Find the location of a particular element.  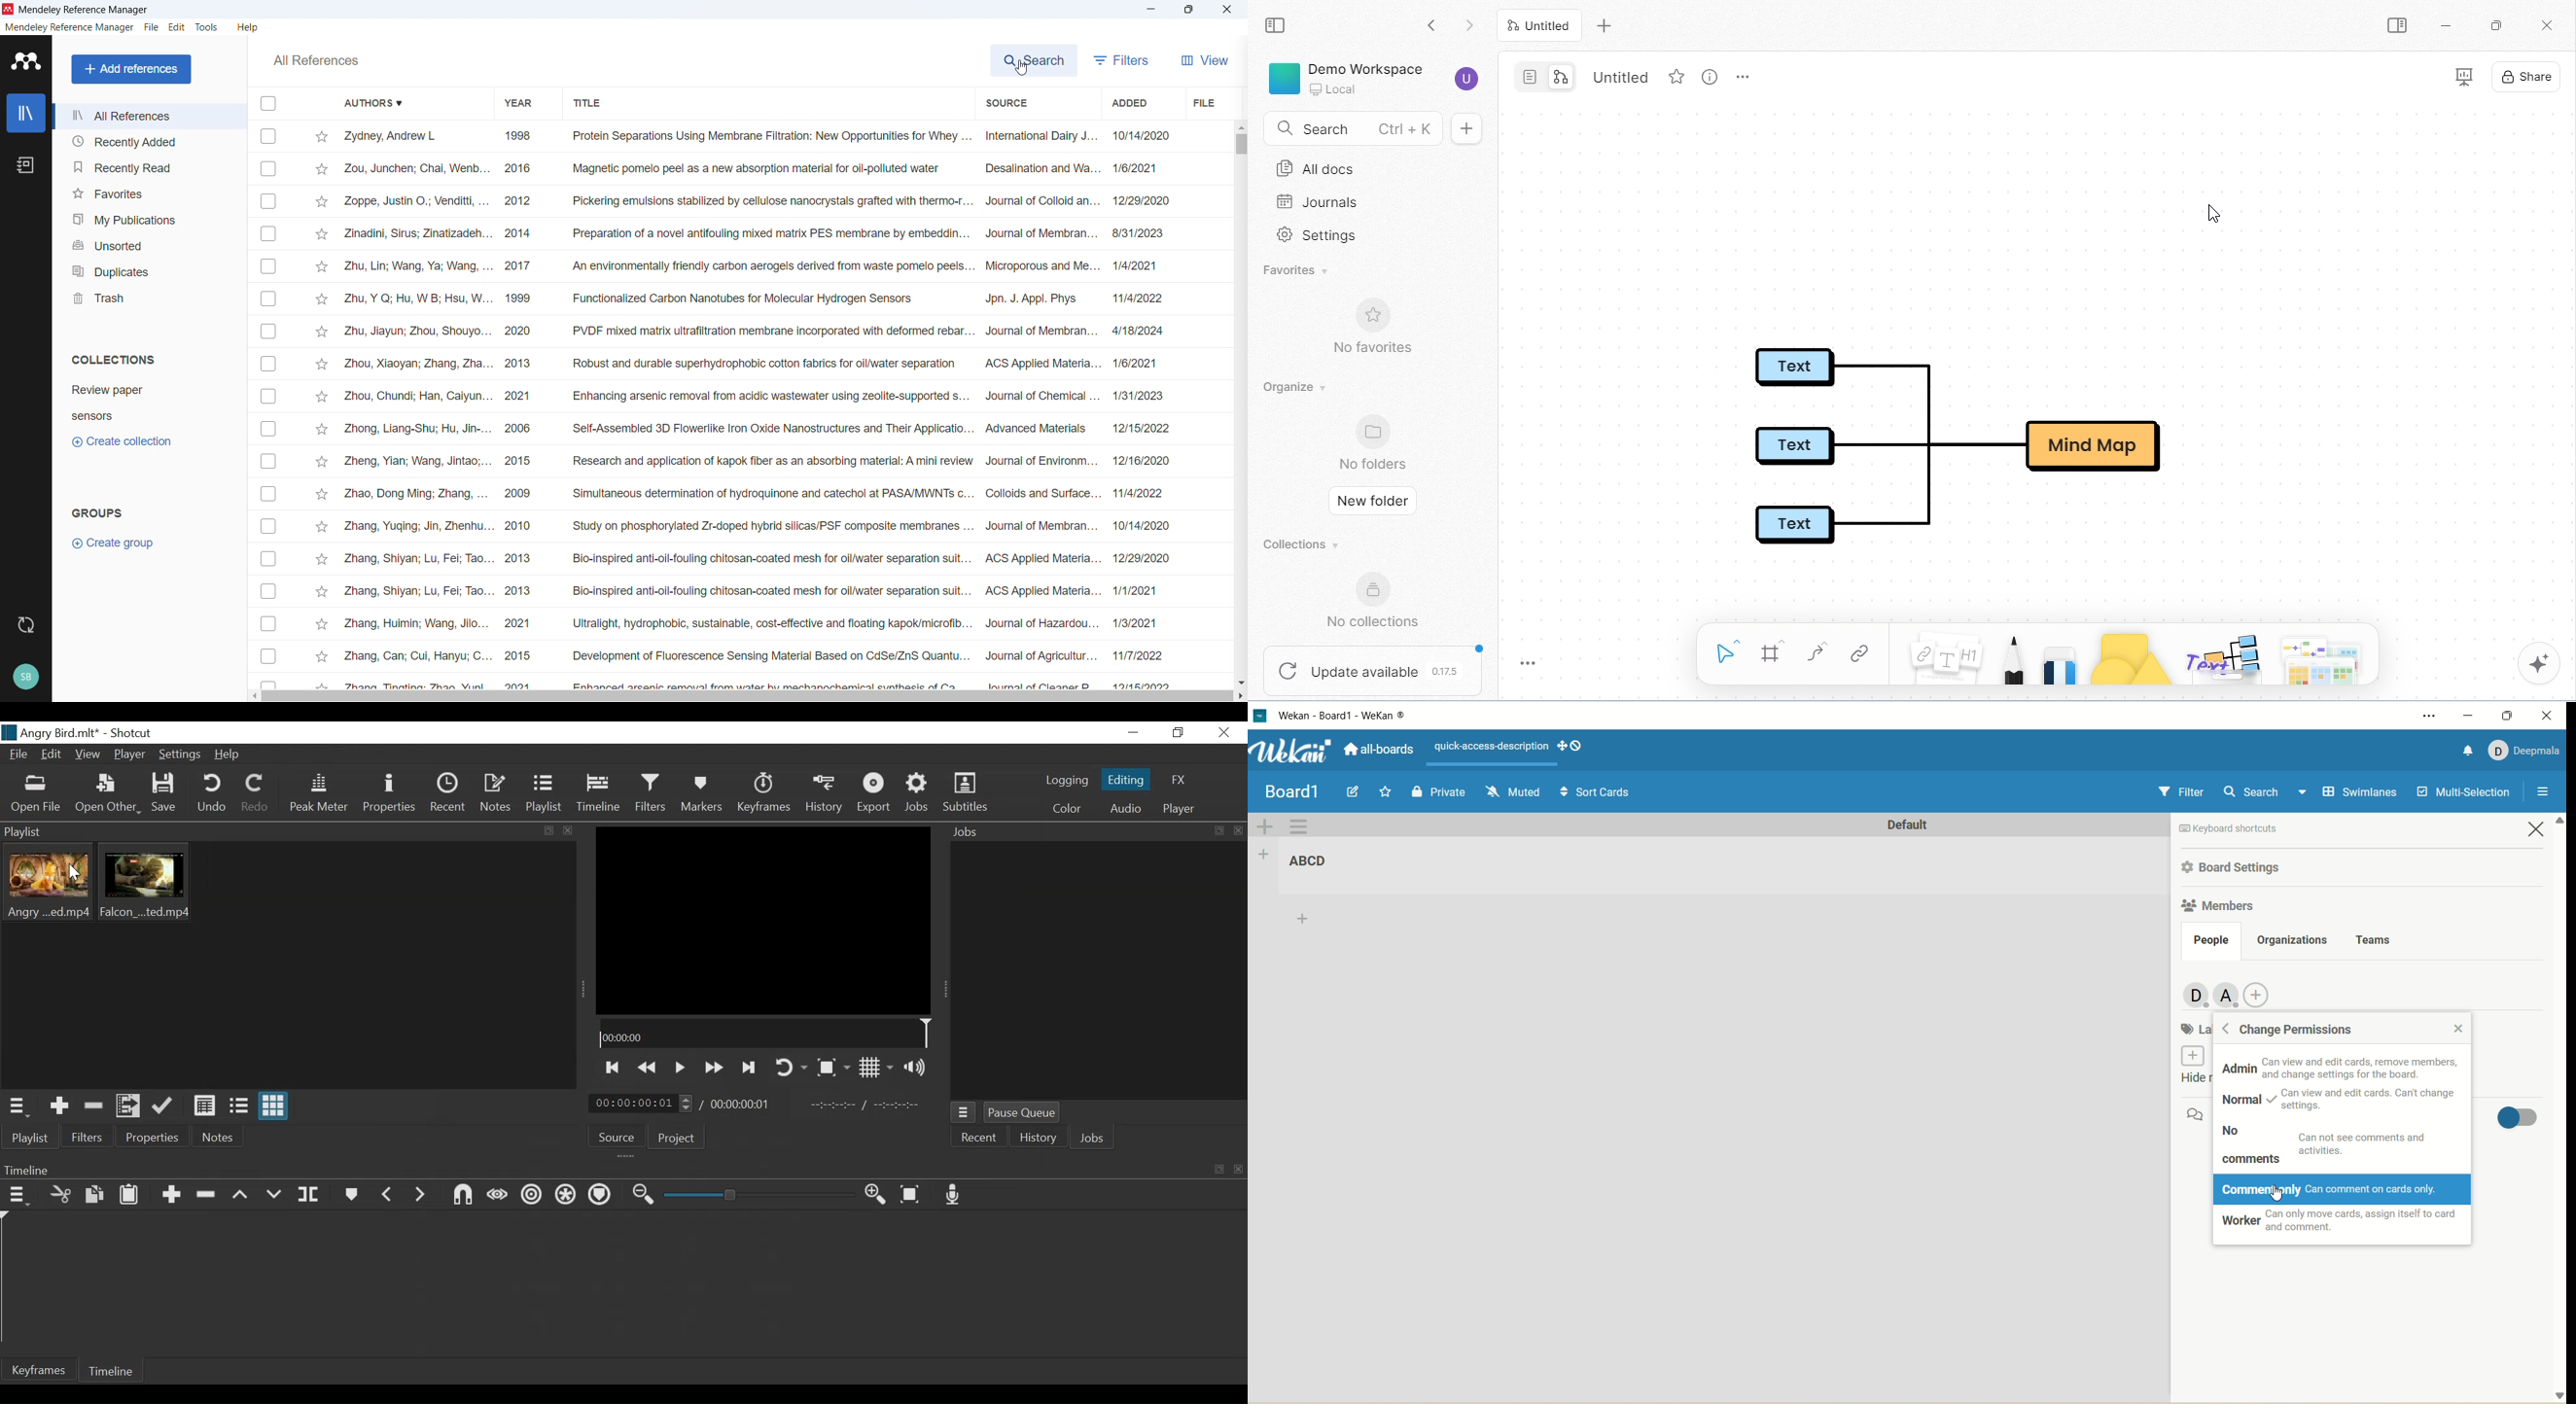

View is located at coordinates (88, 756).